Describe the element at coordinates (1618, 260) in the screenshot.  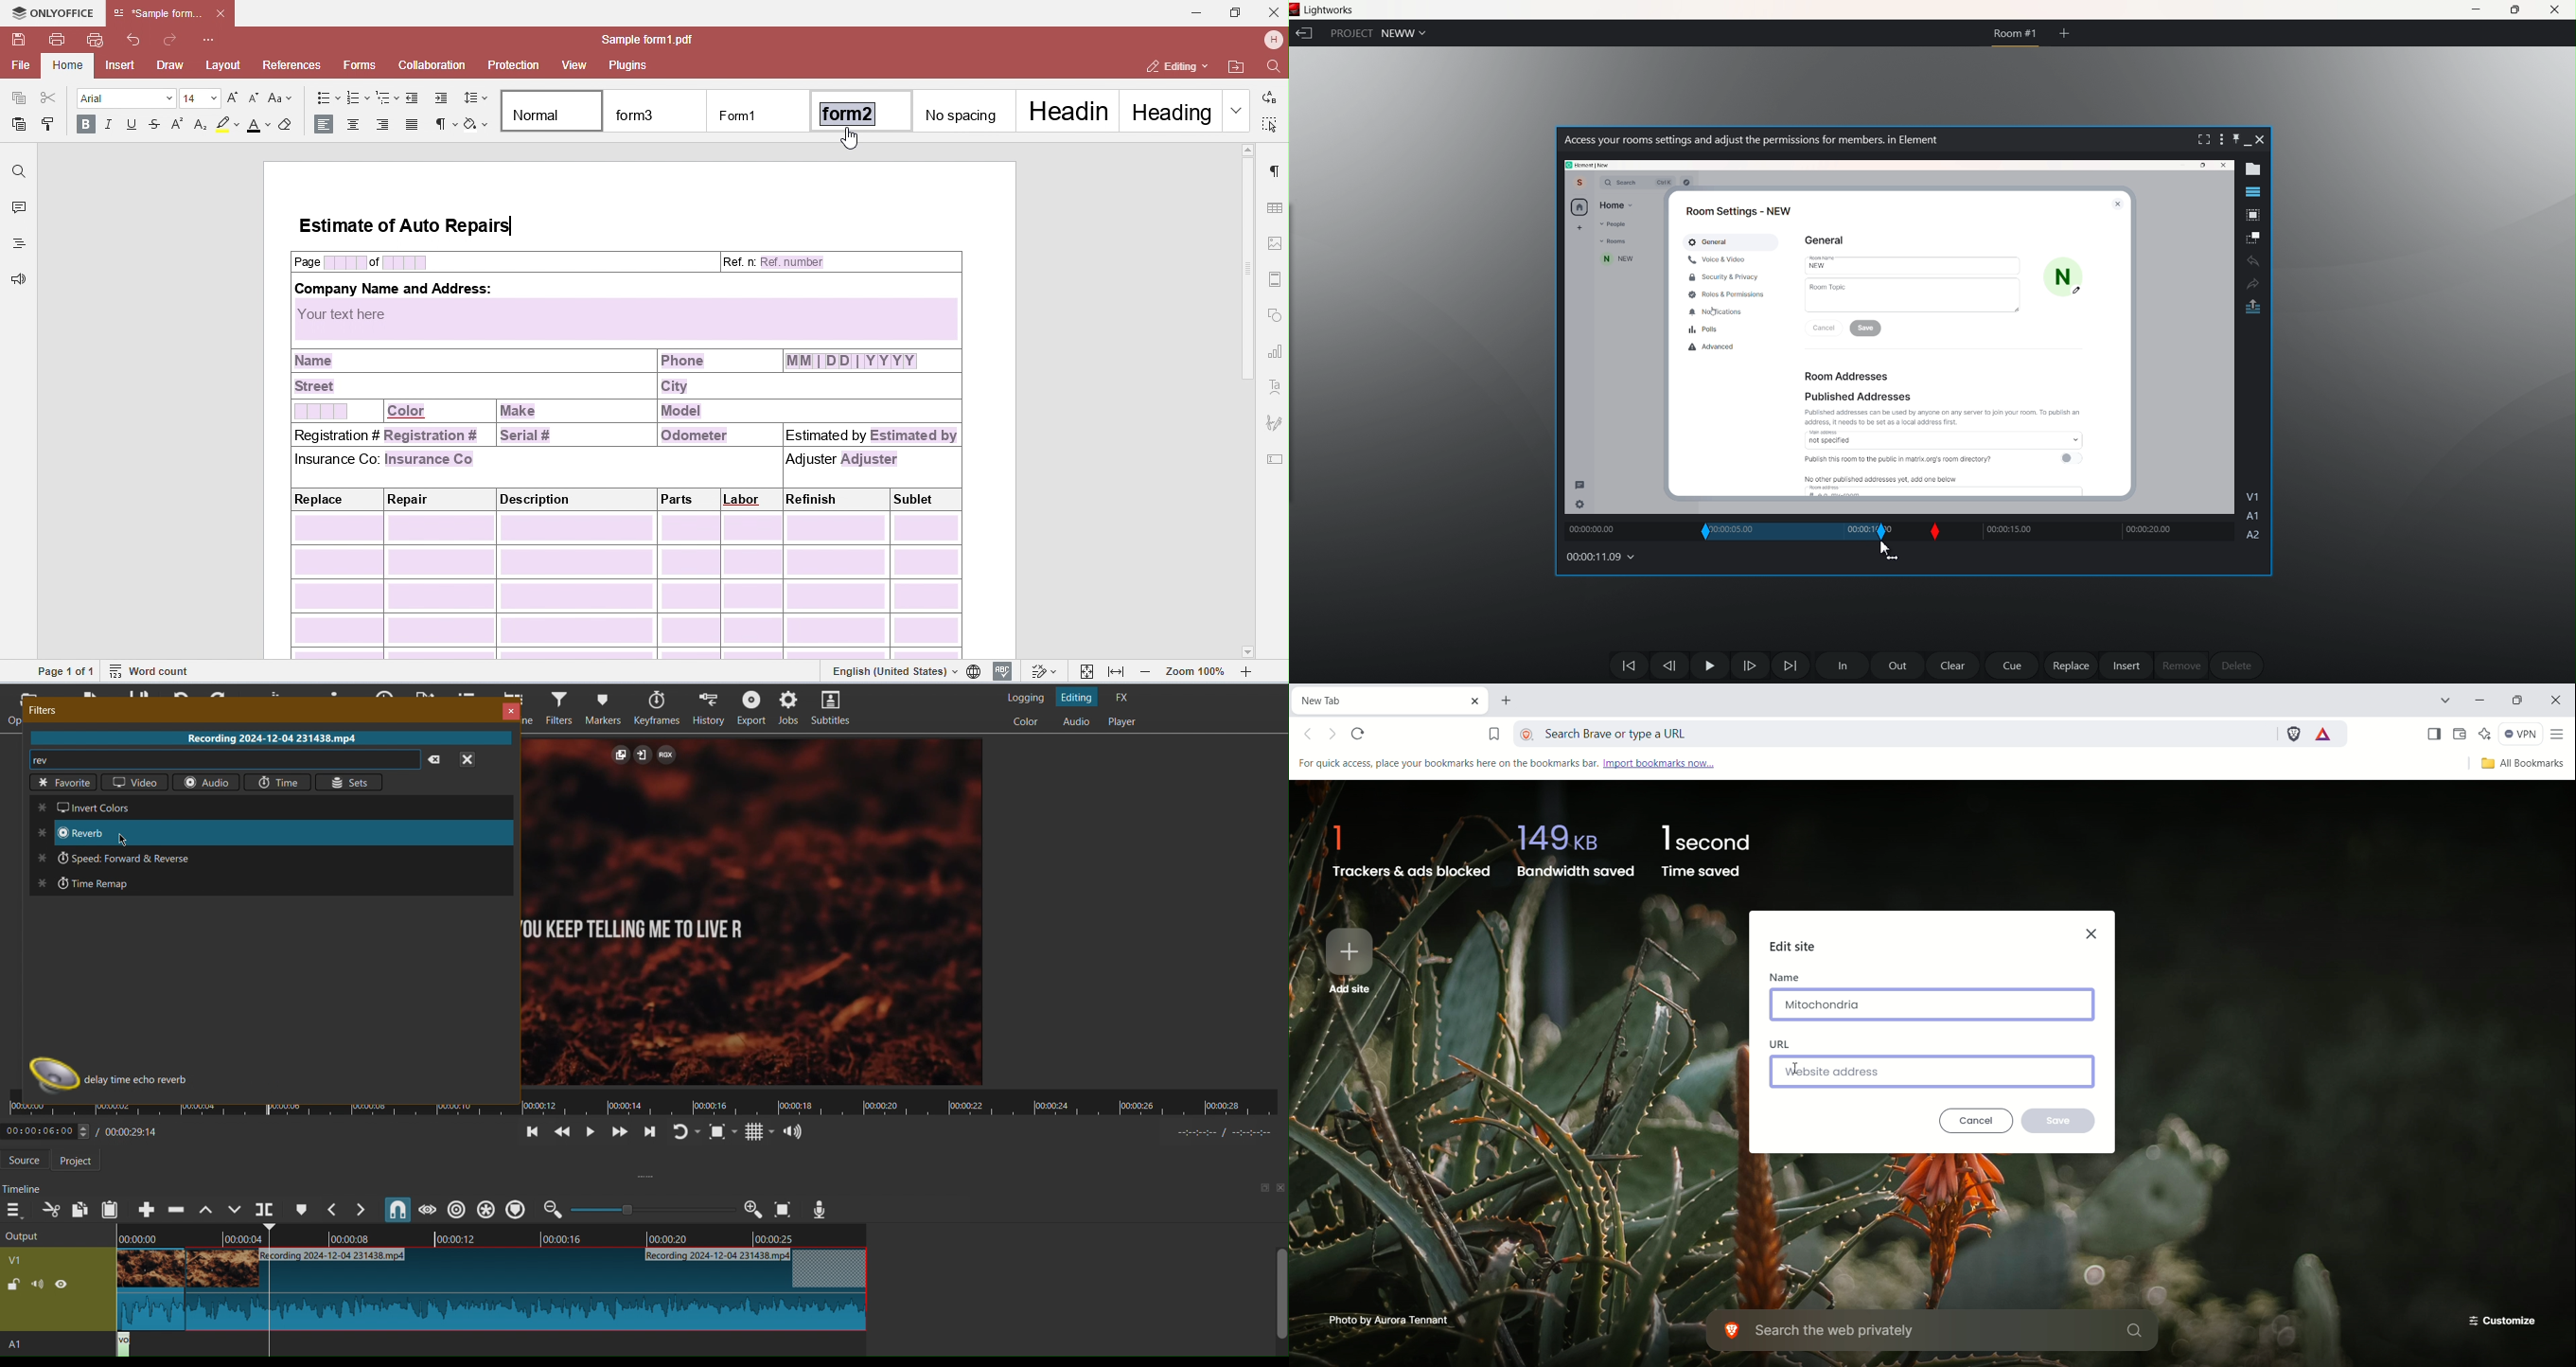
I see ` new` at that location.